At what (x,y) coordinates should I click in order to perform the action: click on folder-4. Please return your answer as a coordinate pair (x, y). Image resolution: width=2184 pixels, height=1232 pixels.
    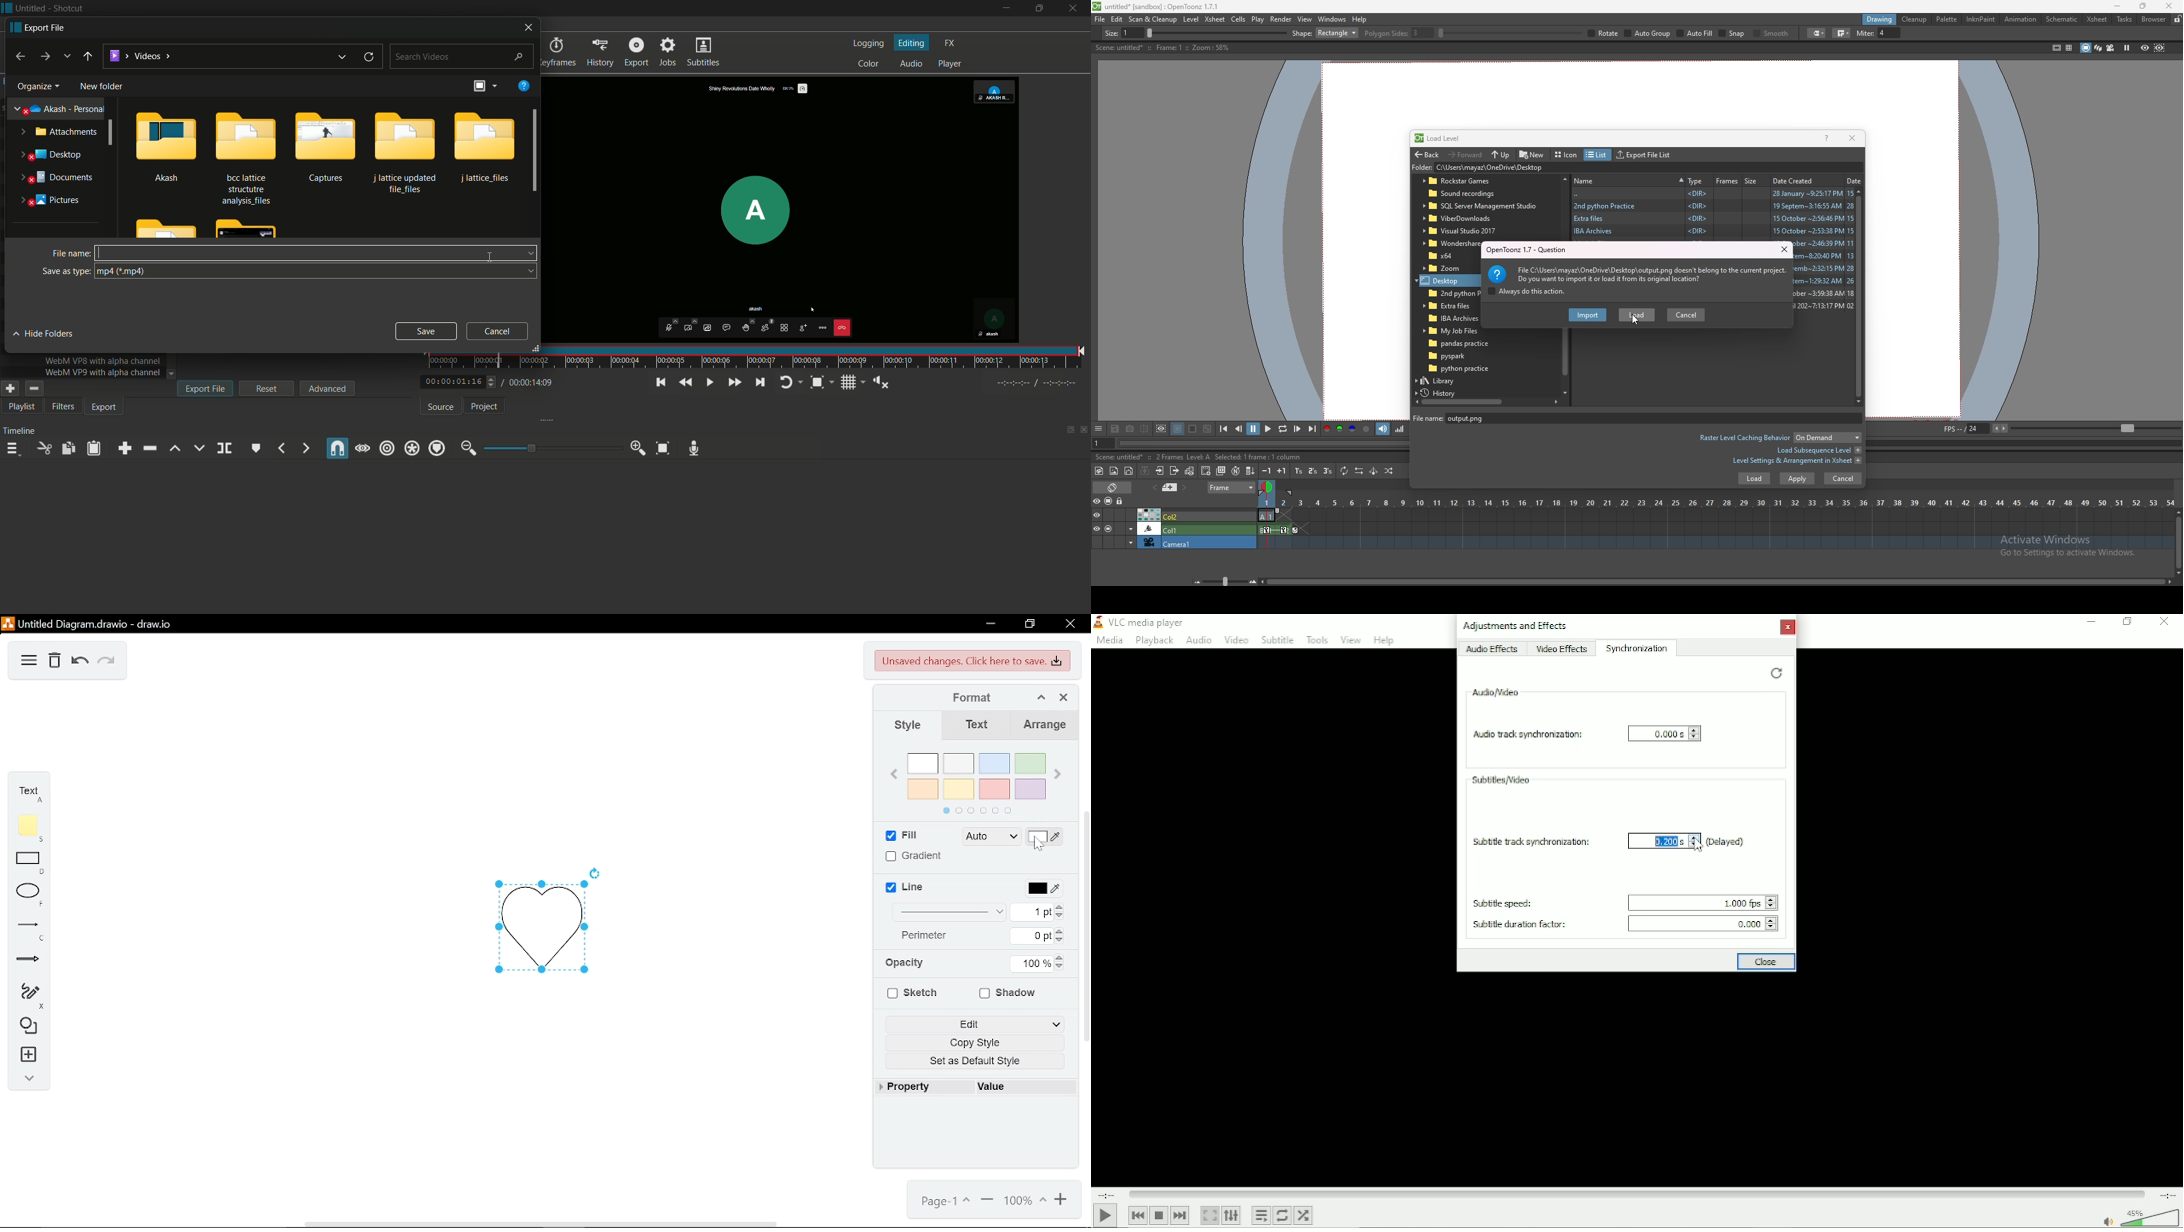
    Looking at the image, I should click on (405, 151).